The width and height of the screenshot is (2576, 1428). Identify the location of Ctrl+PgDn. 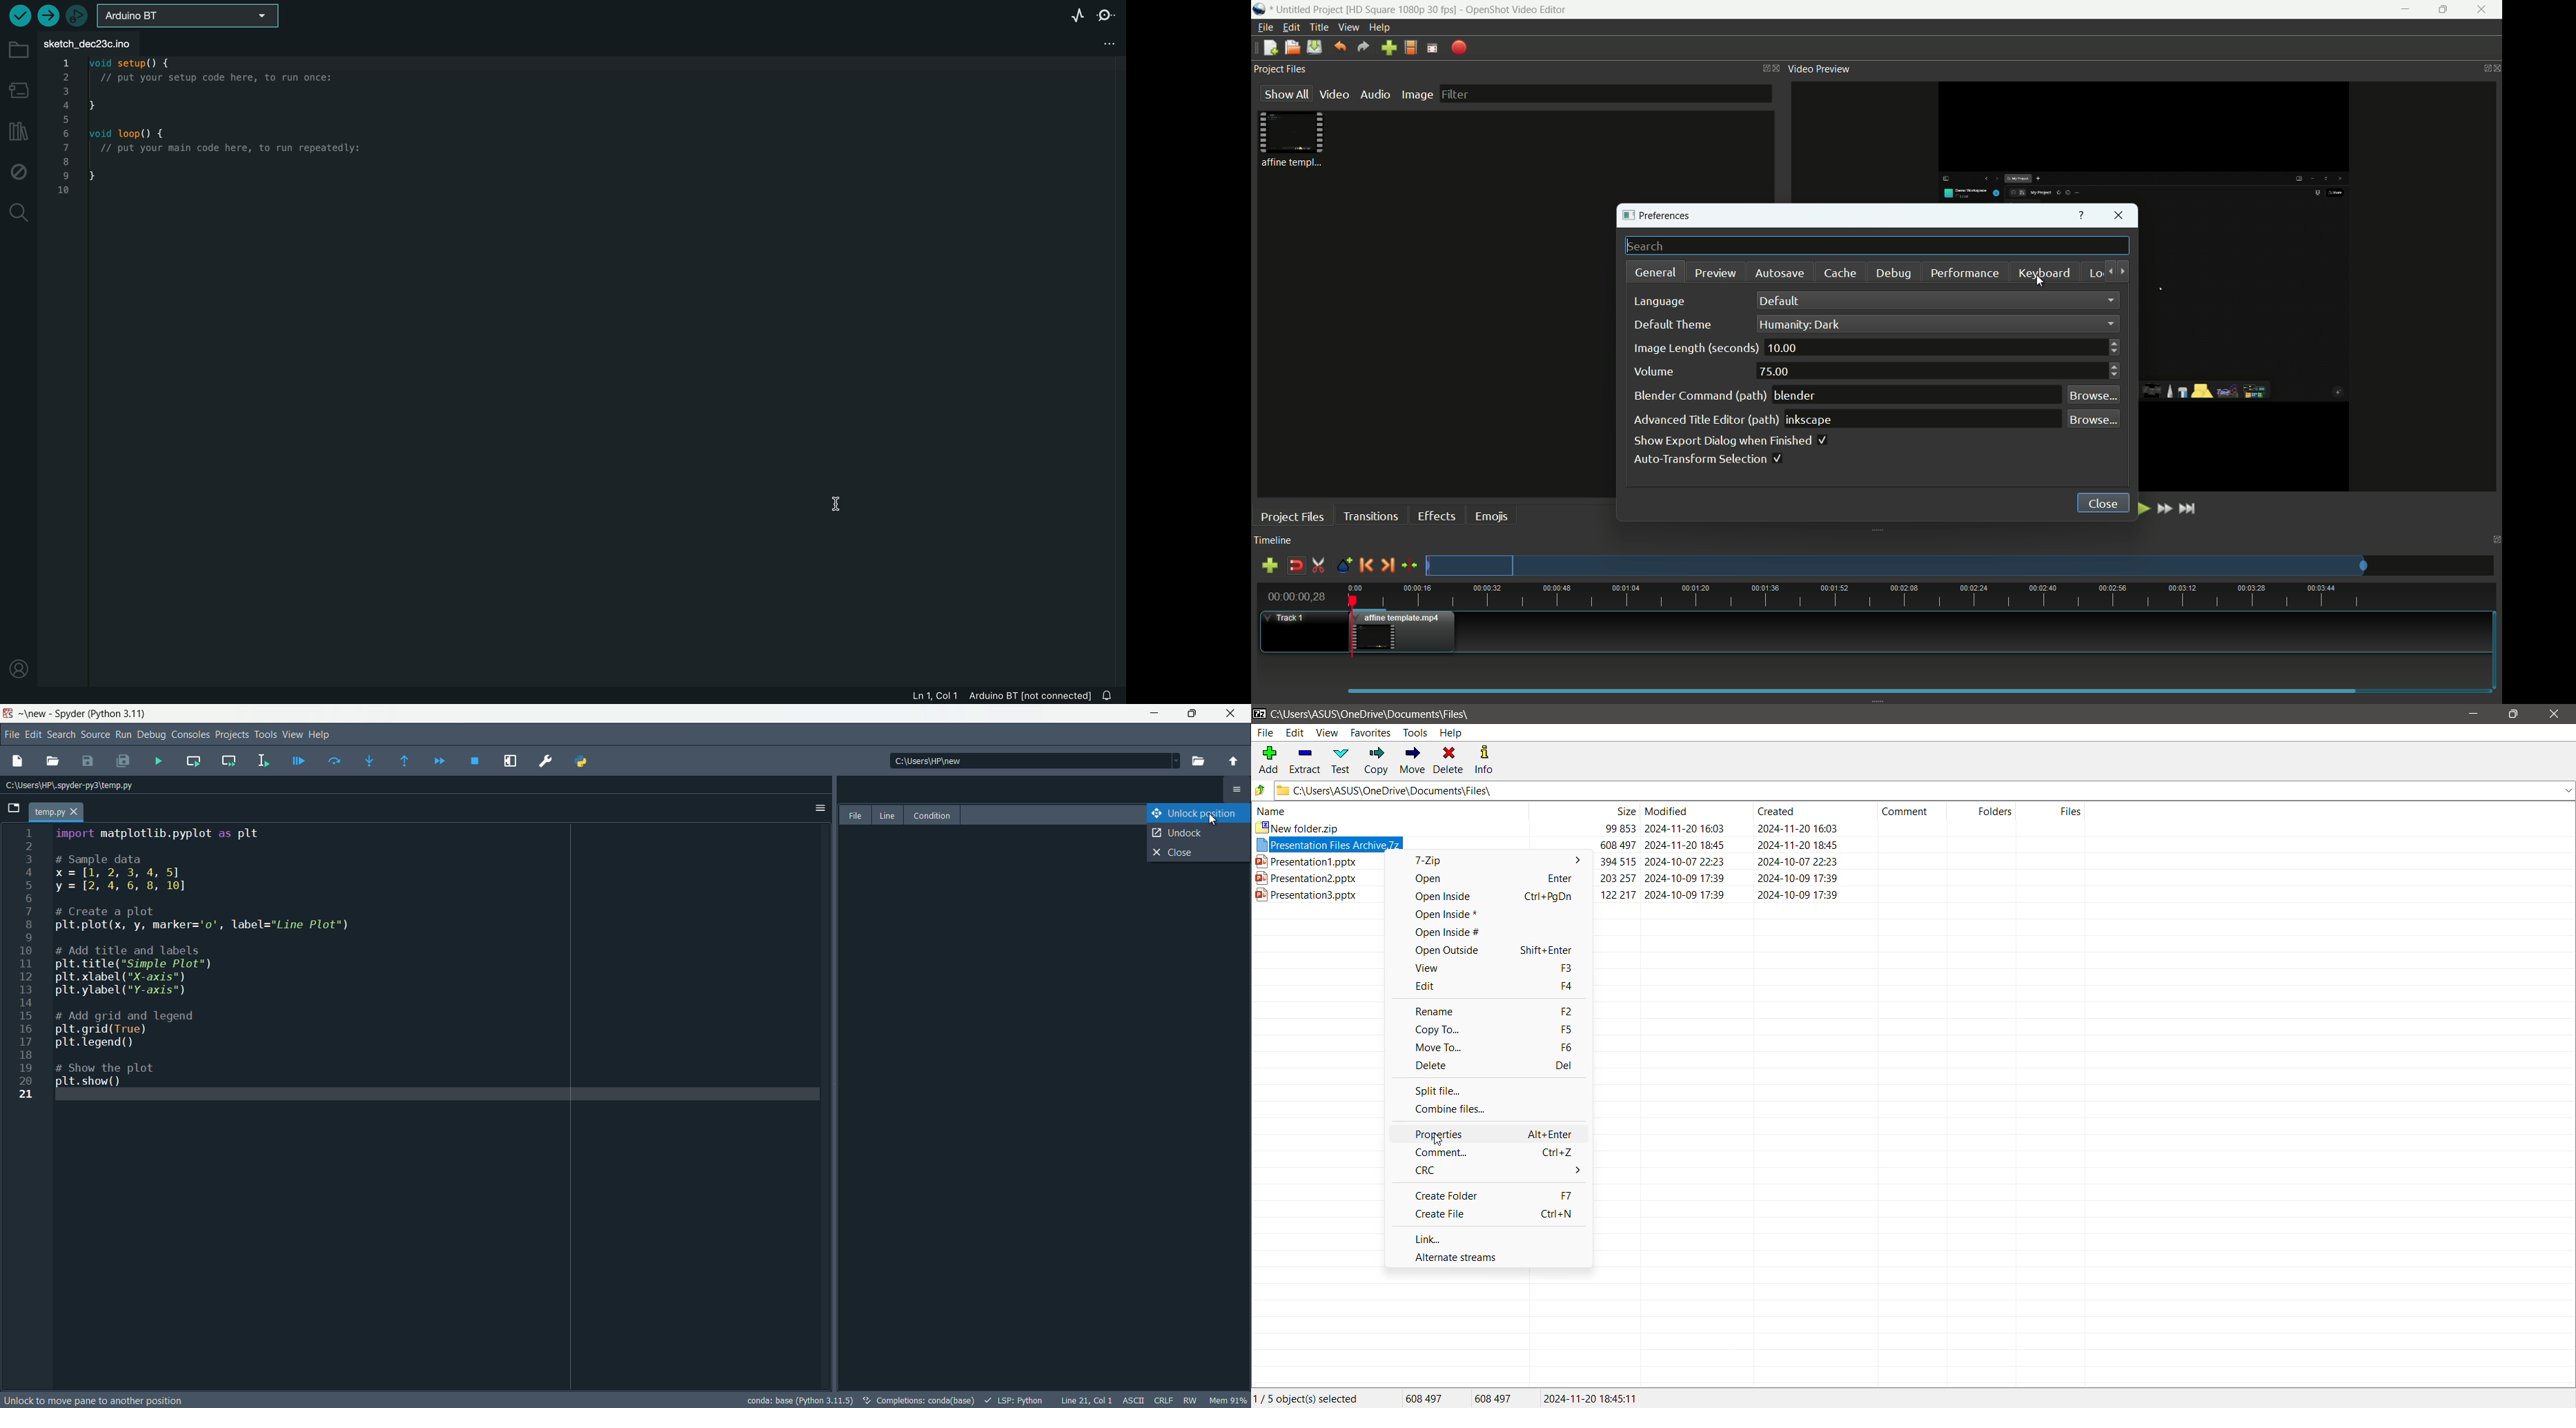
(1543, 897).